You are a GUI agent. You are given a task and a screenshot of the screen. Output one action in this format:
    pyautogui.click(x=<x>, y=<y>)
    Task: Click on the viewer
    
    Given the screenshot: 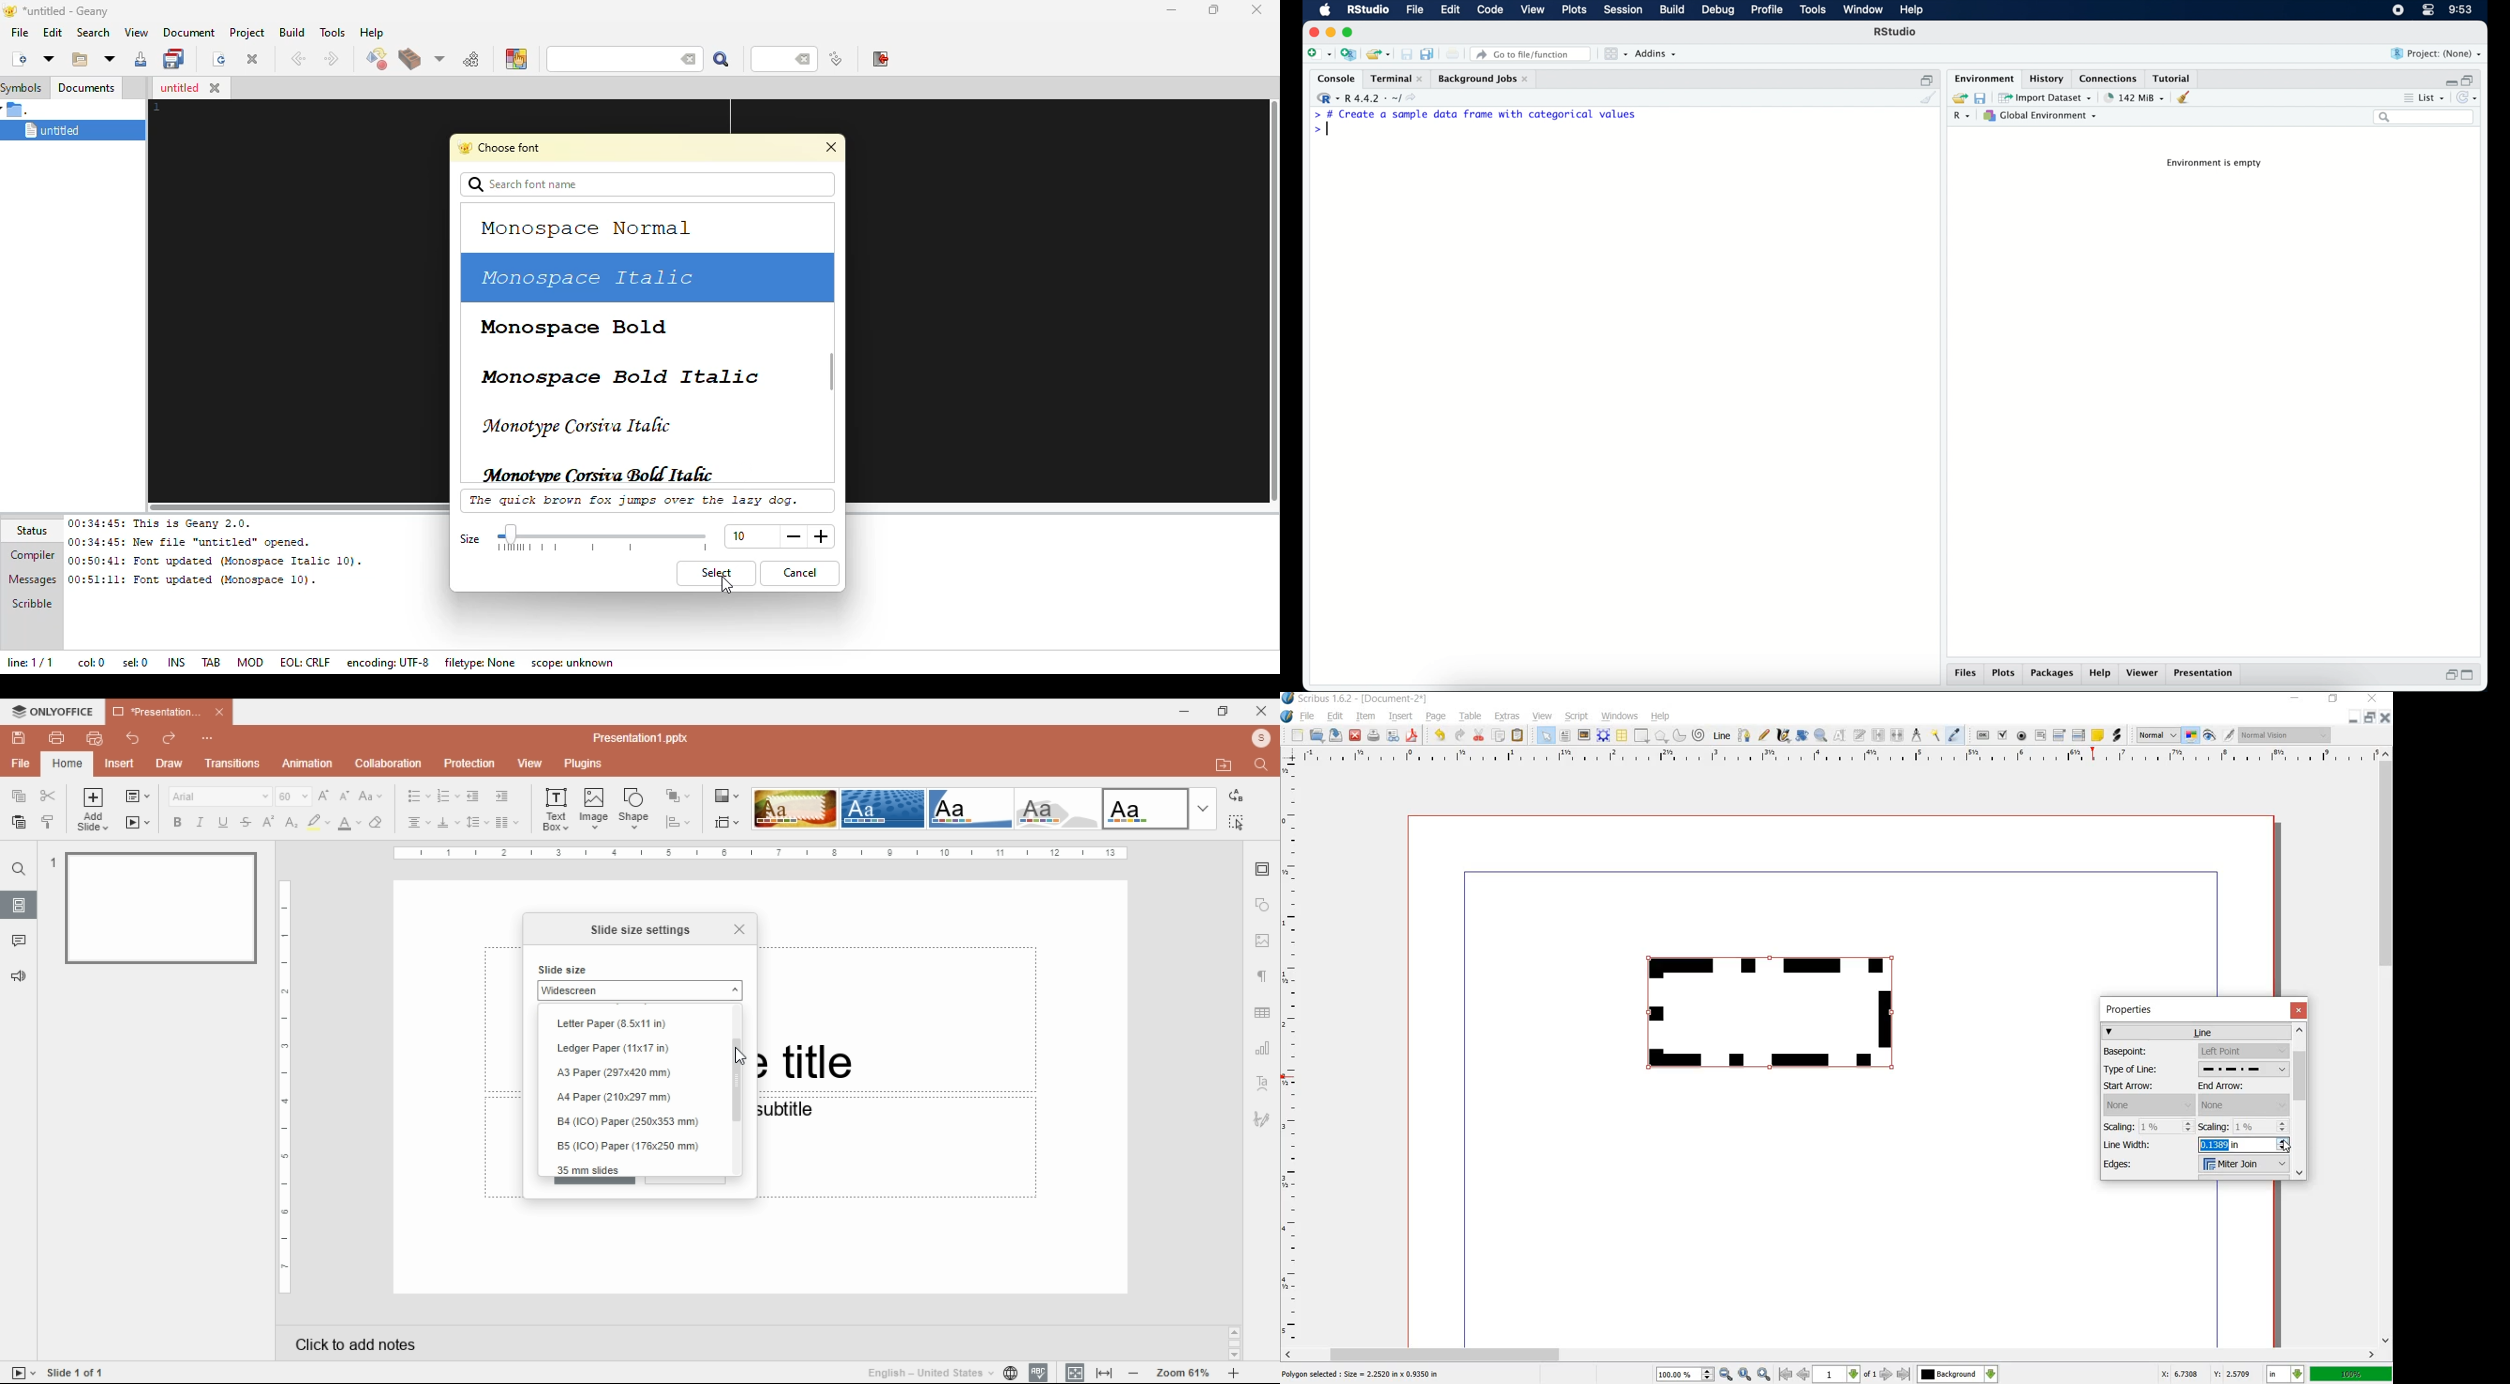 What is the action you would take?
    pyautogui.click(x=2144, y=674)
    